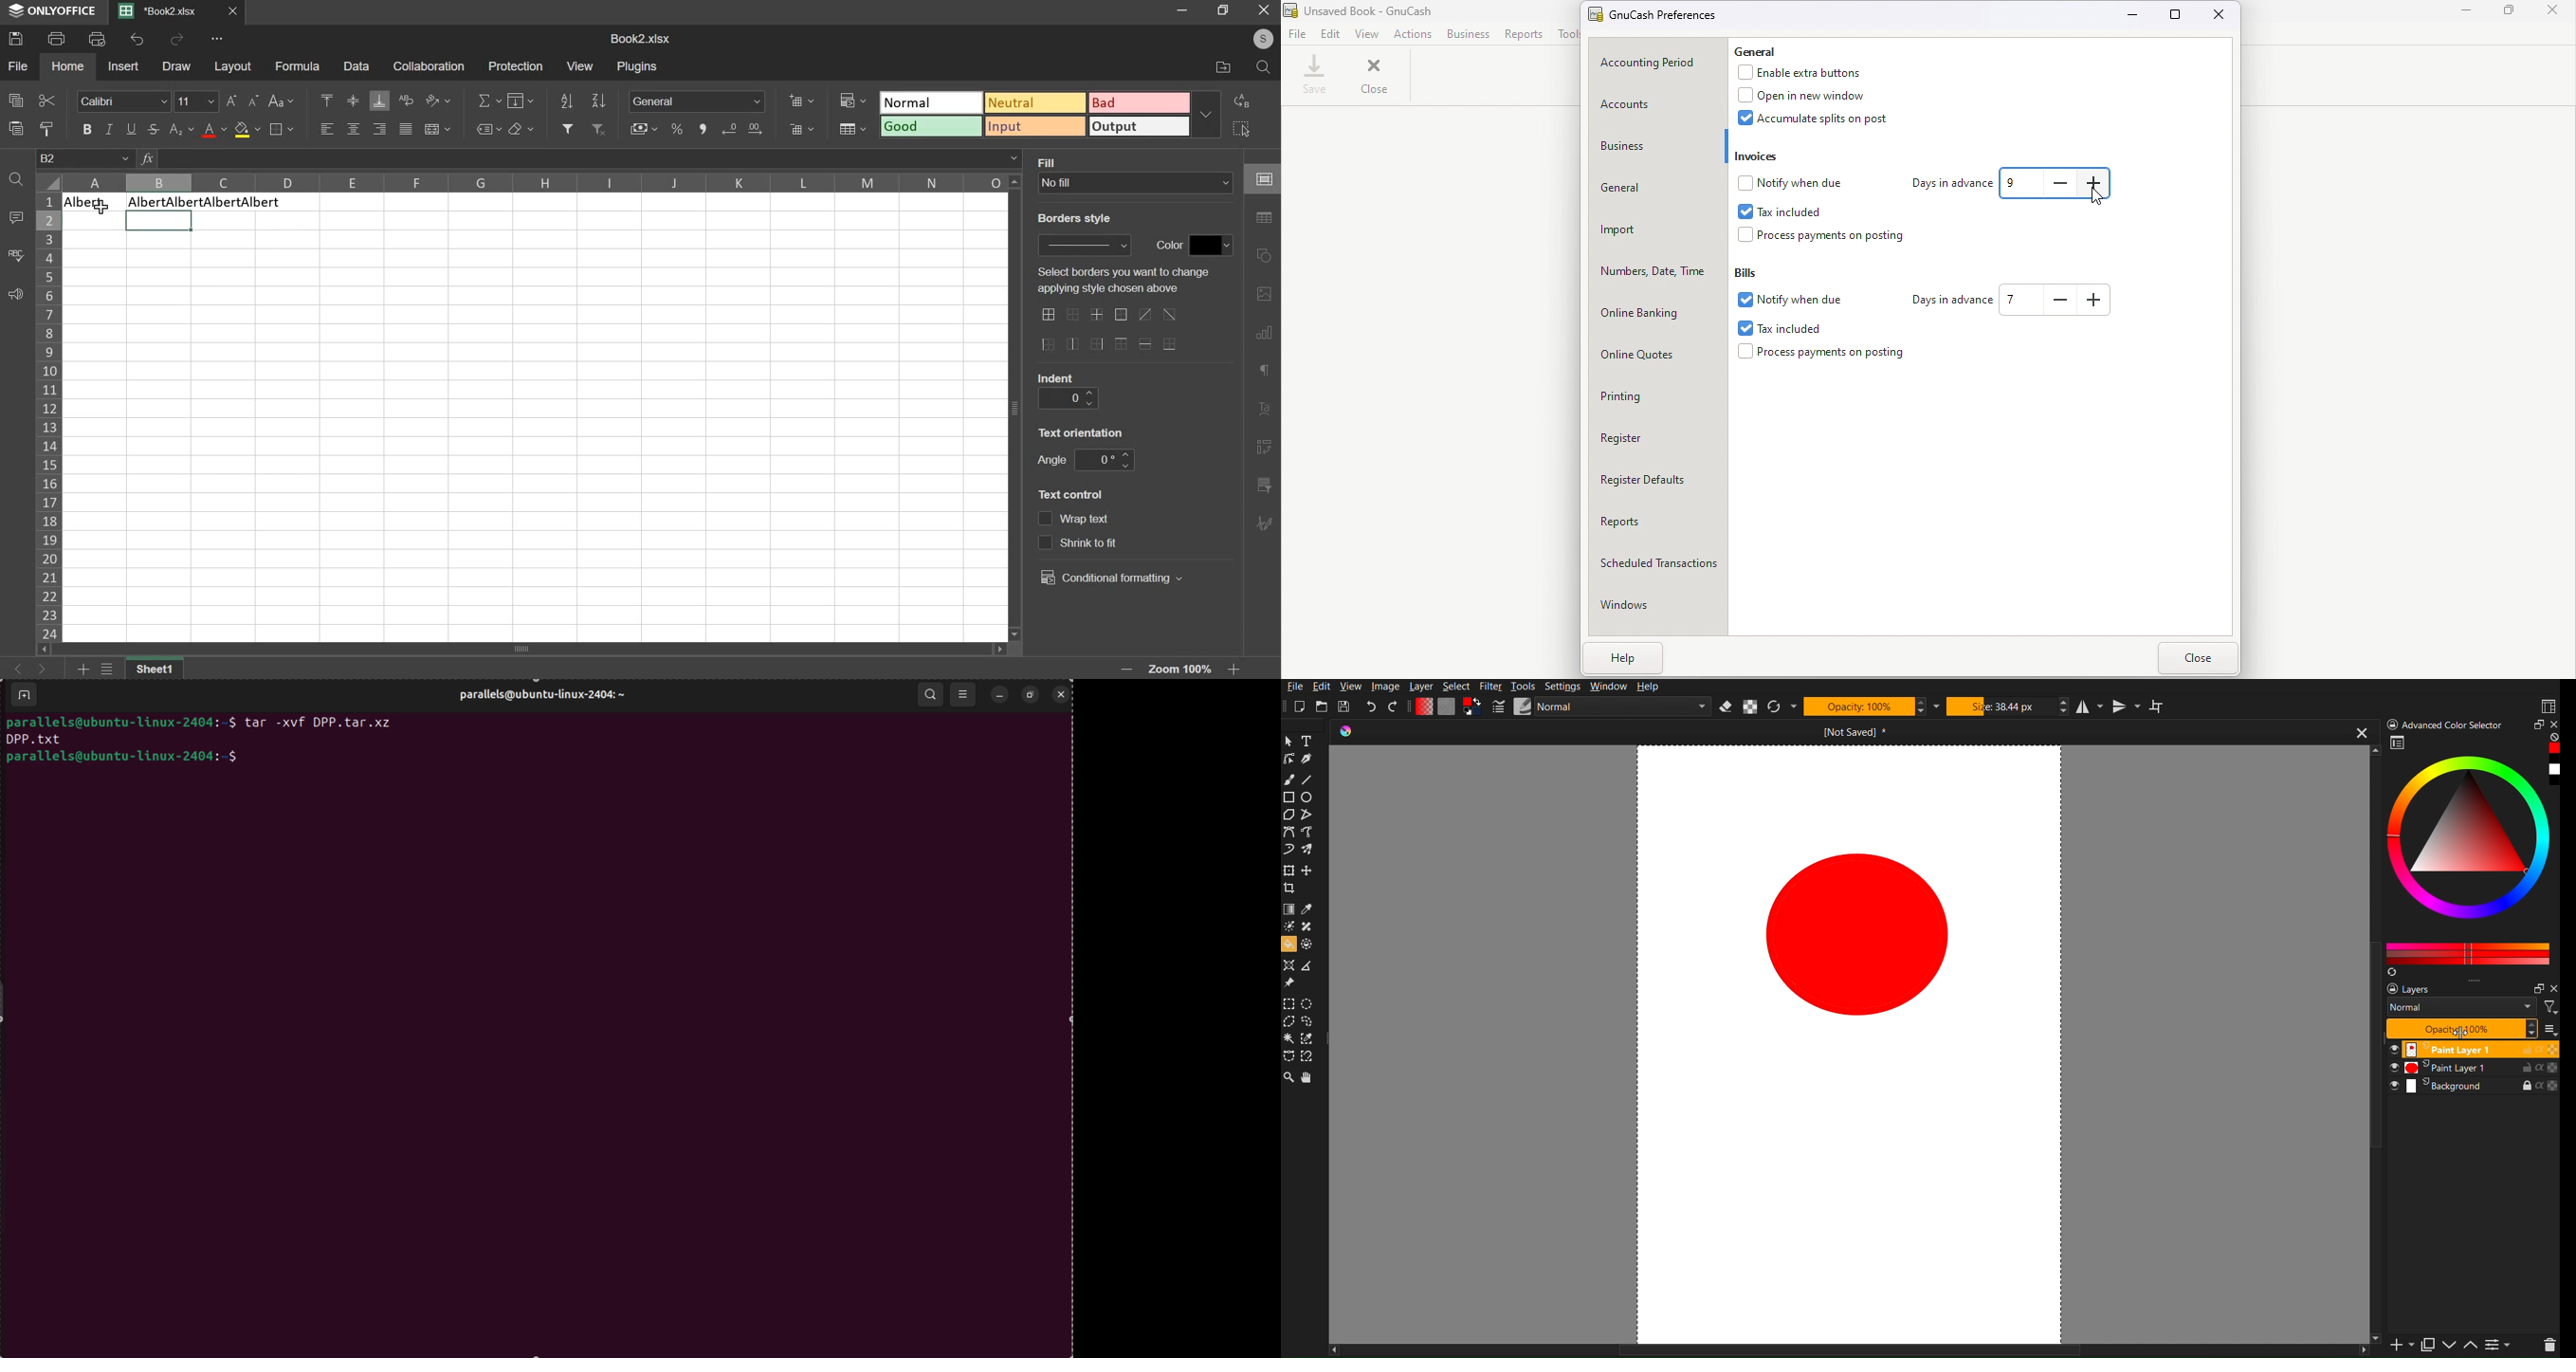 This screenshot has width=2576, height=1372. Describe the element at coordinates (1213, 245) in the screenshot. I see `color` at that location.